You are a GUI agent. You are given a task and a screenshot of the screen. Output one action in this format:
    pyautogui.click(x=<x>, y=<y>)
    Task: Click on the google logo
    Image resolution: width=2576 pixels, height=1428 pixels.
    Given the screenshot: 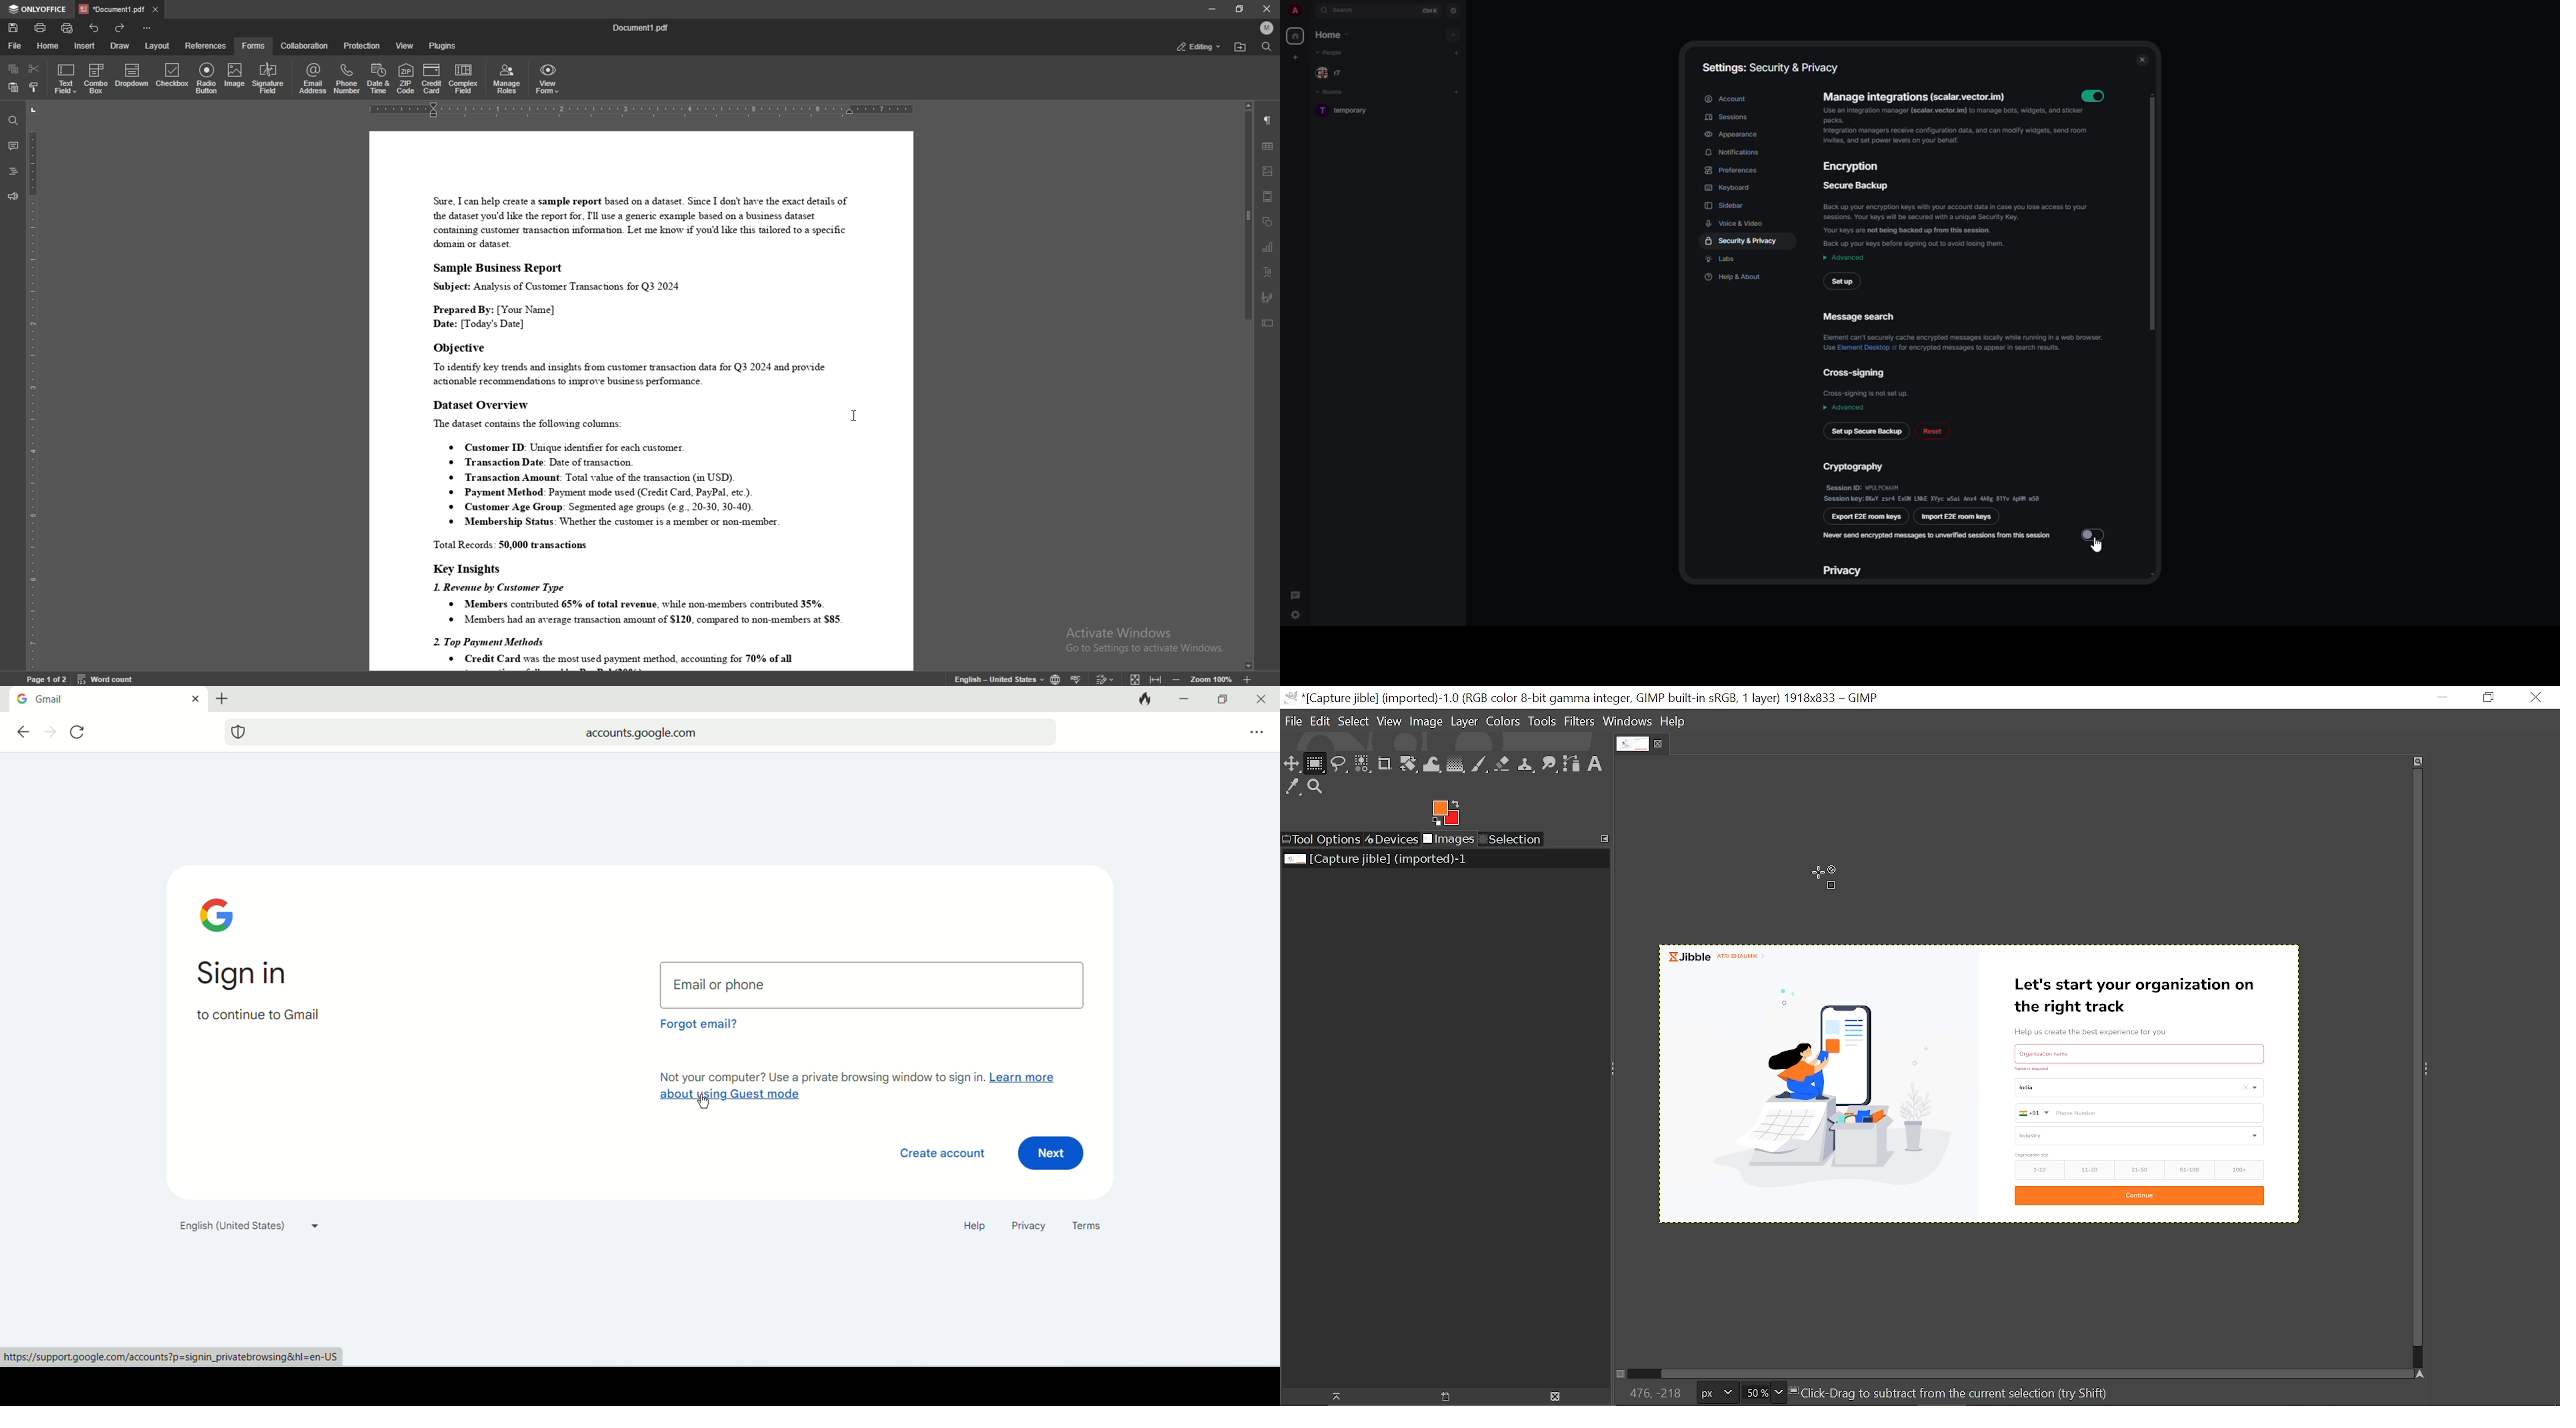 What is the action you would take?
    pyautogui.click(x=21, y=699)
    